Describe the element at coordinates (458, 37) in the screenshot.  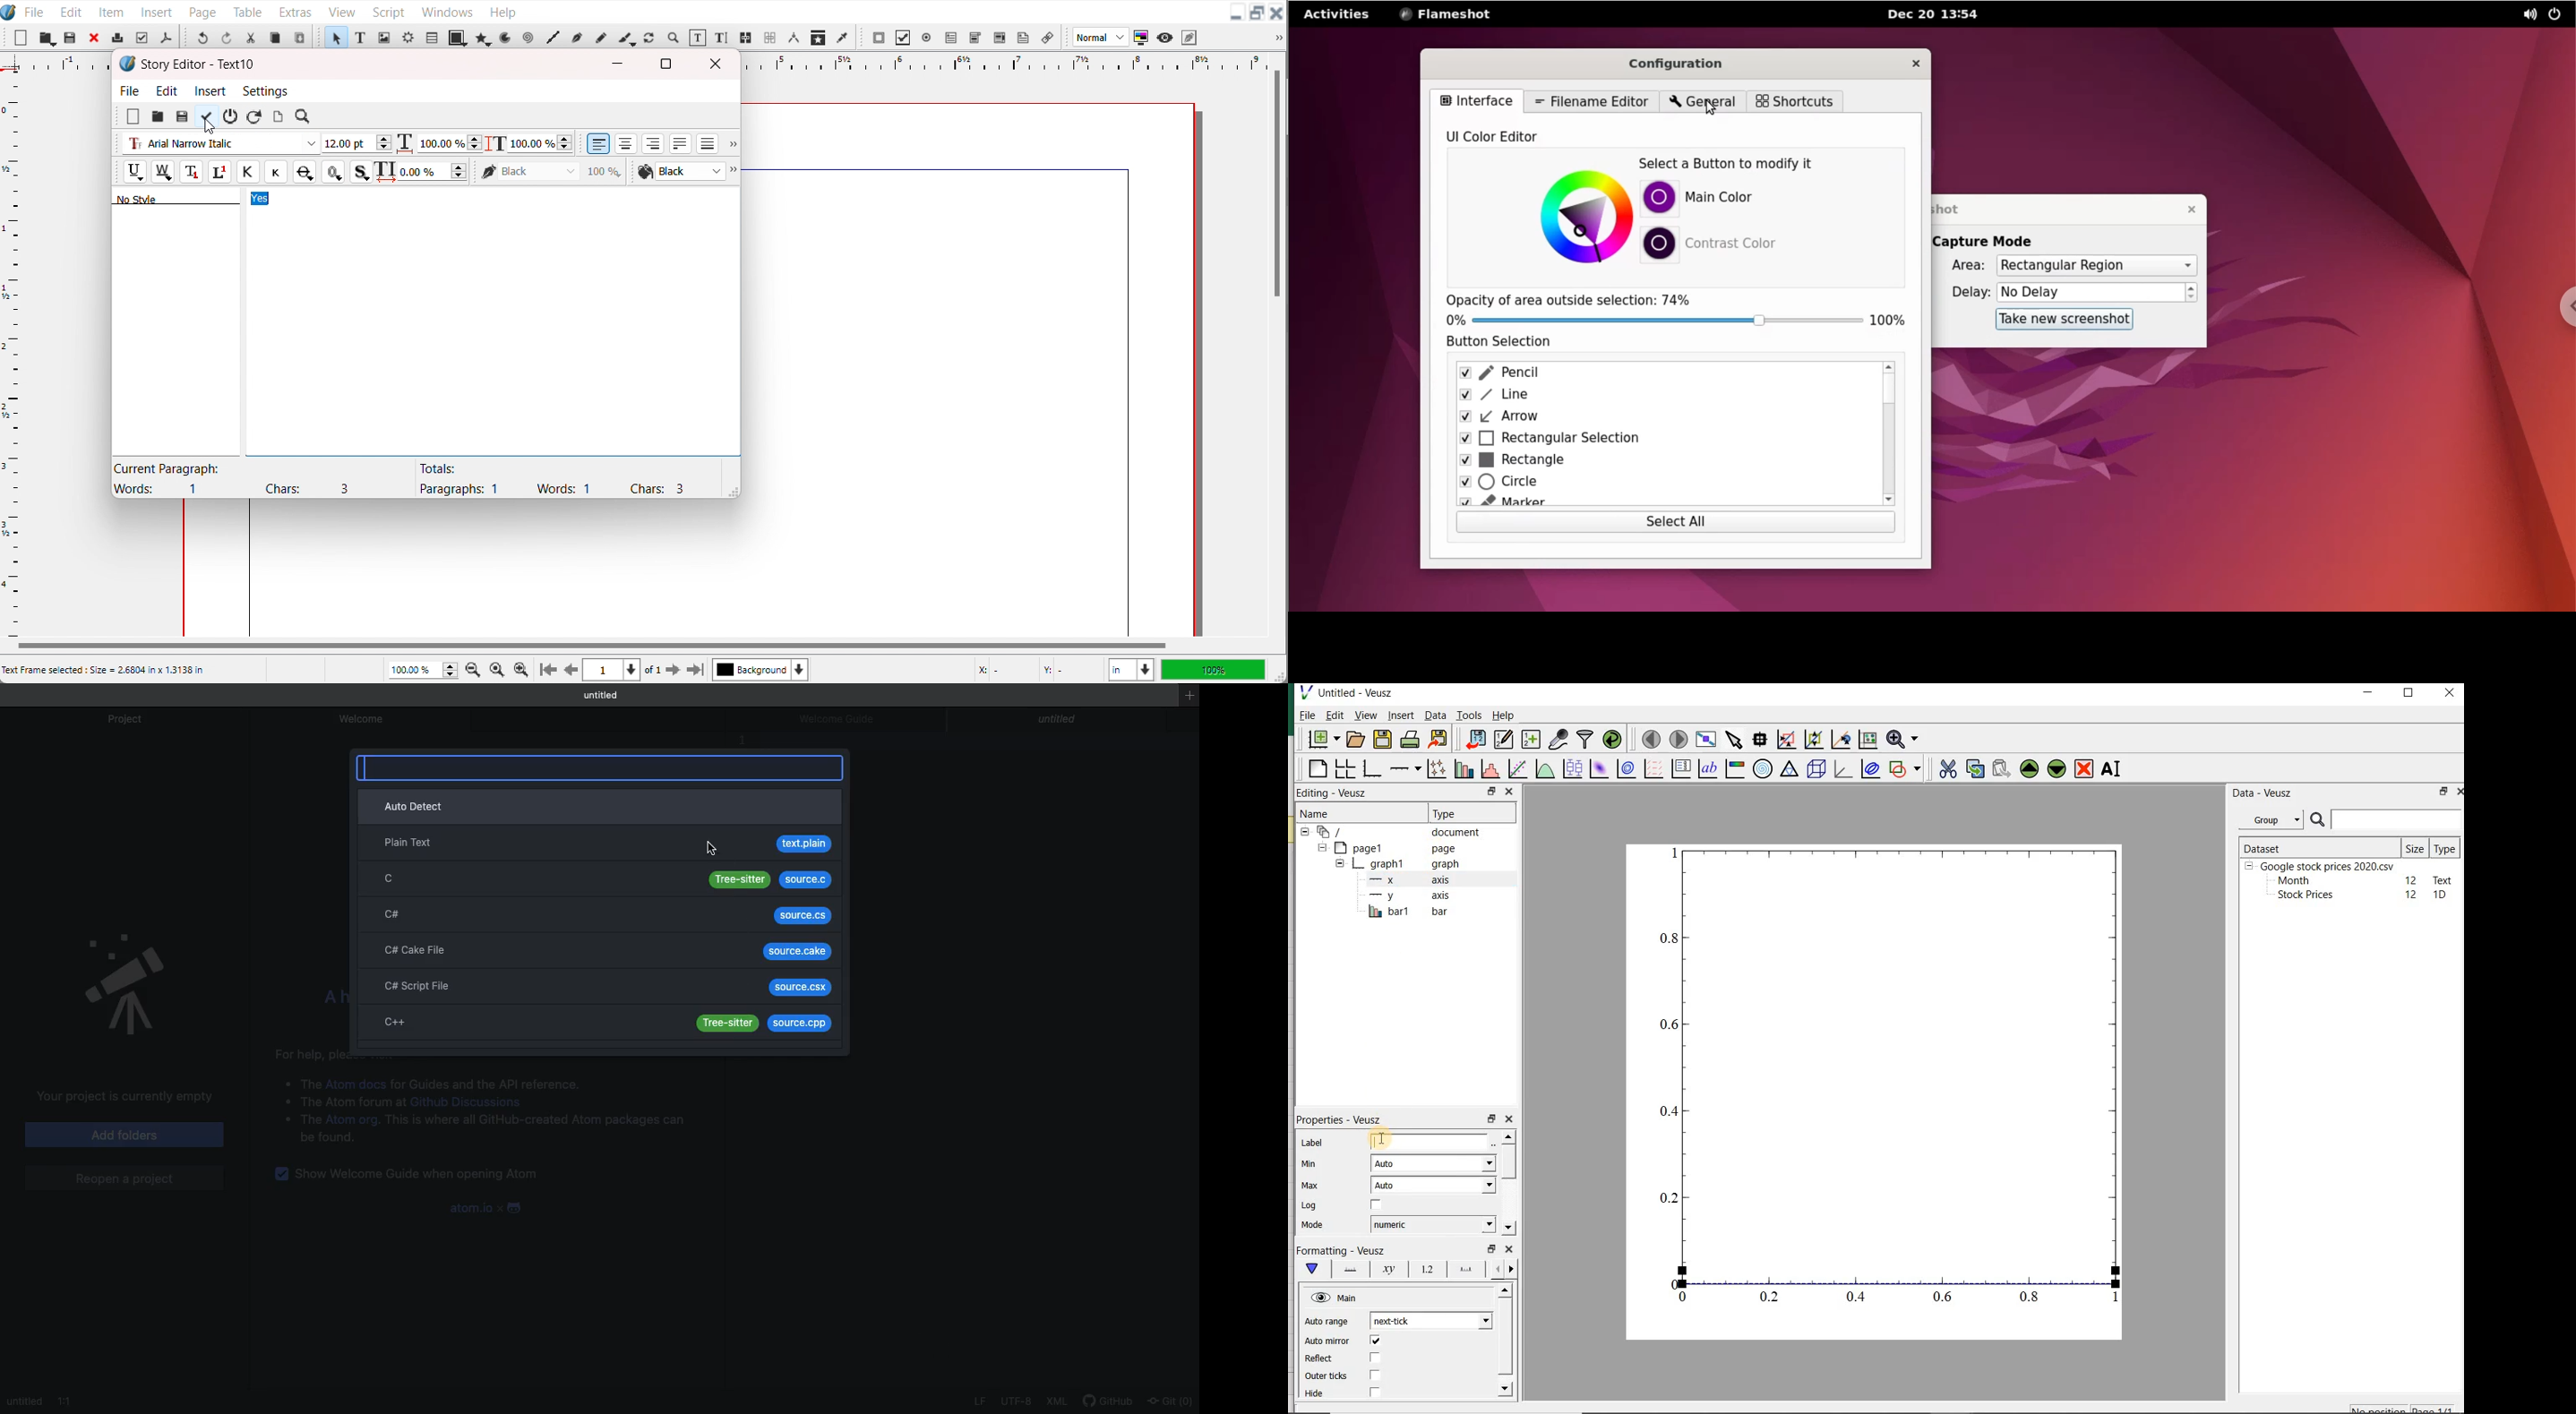
I see `Shape` at that location.